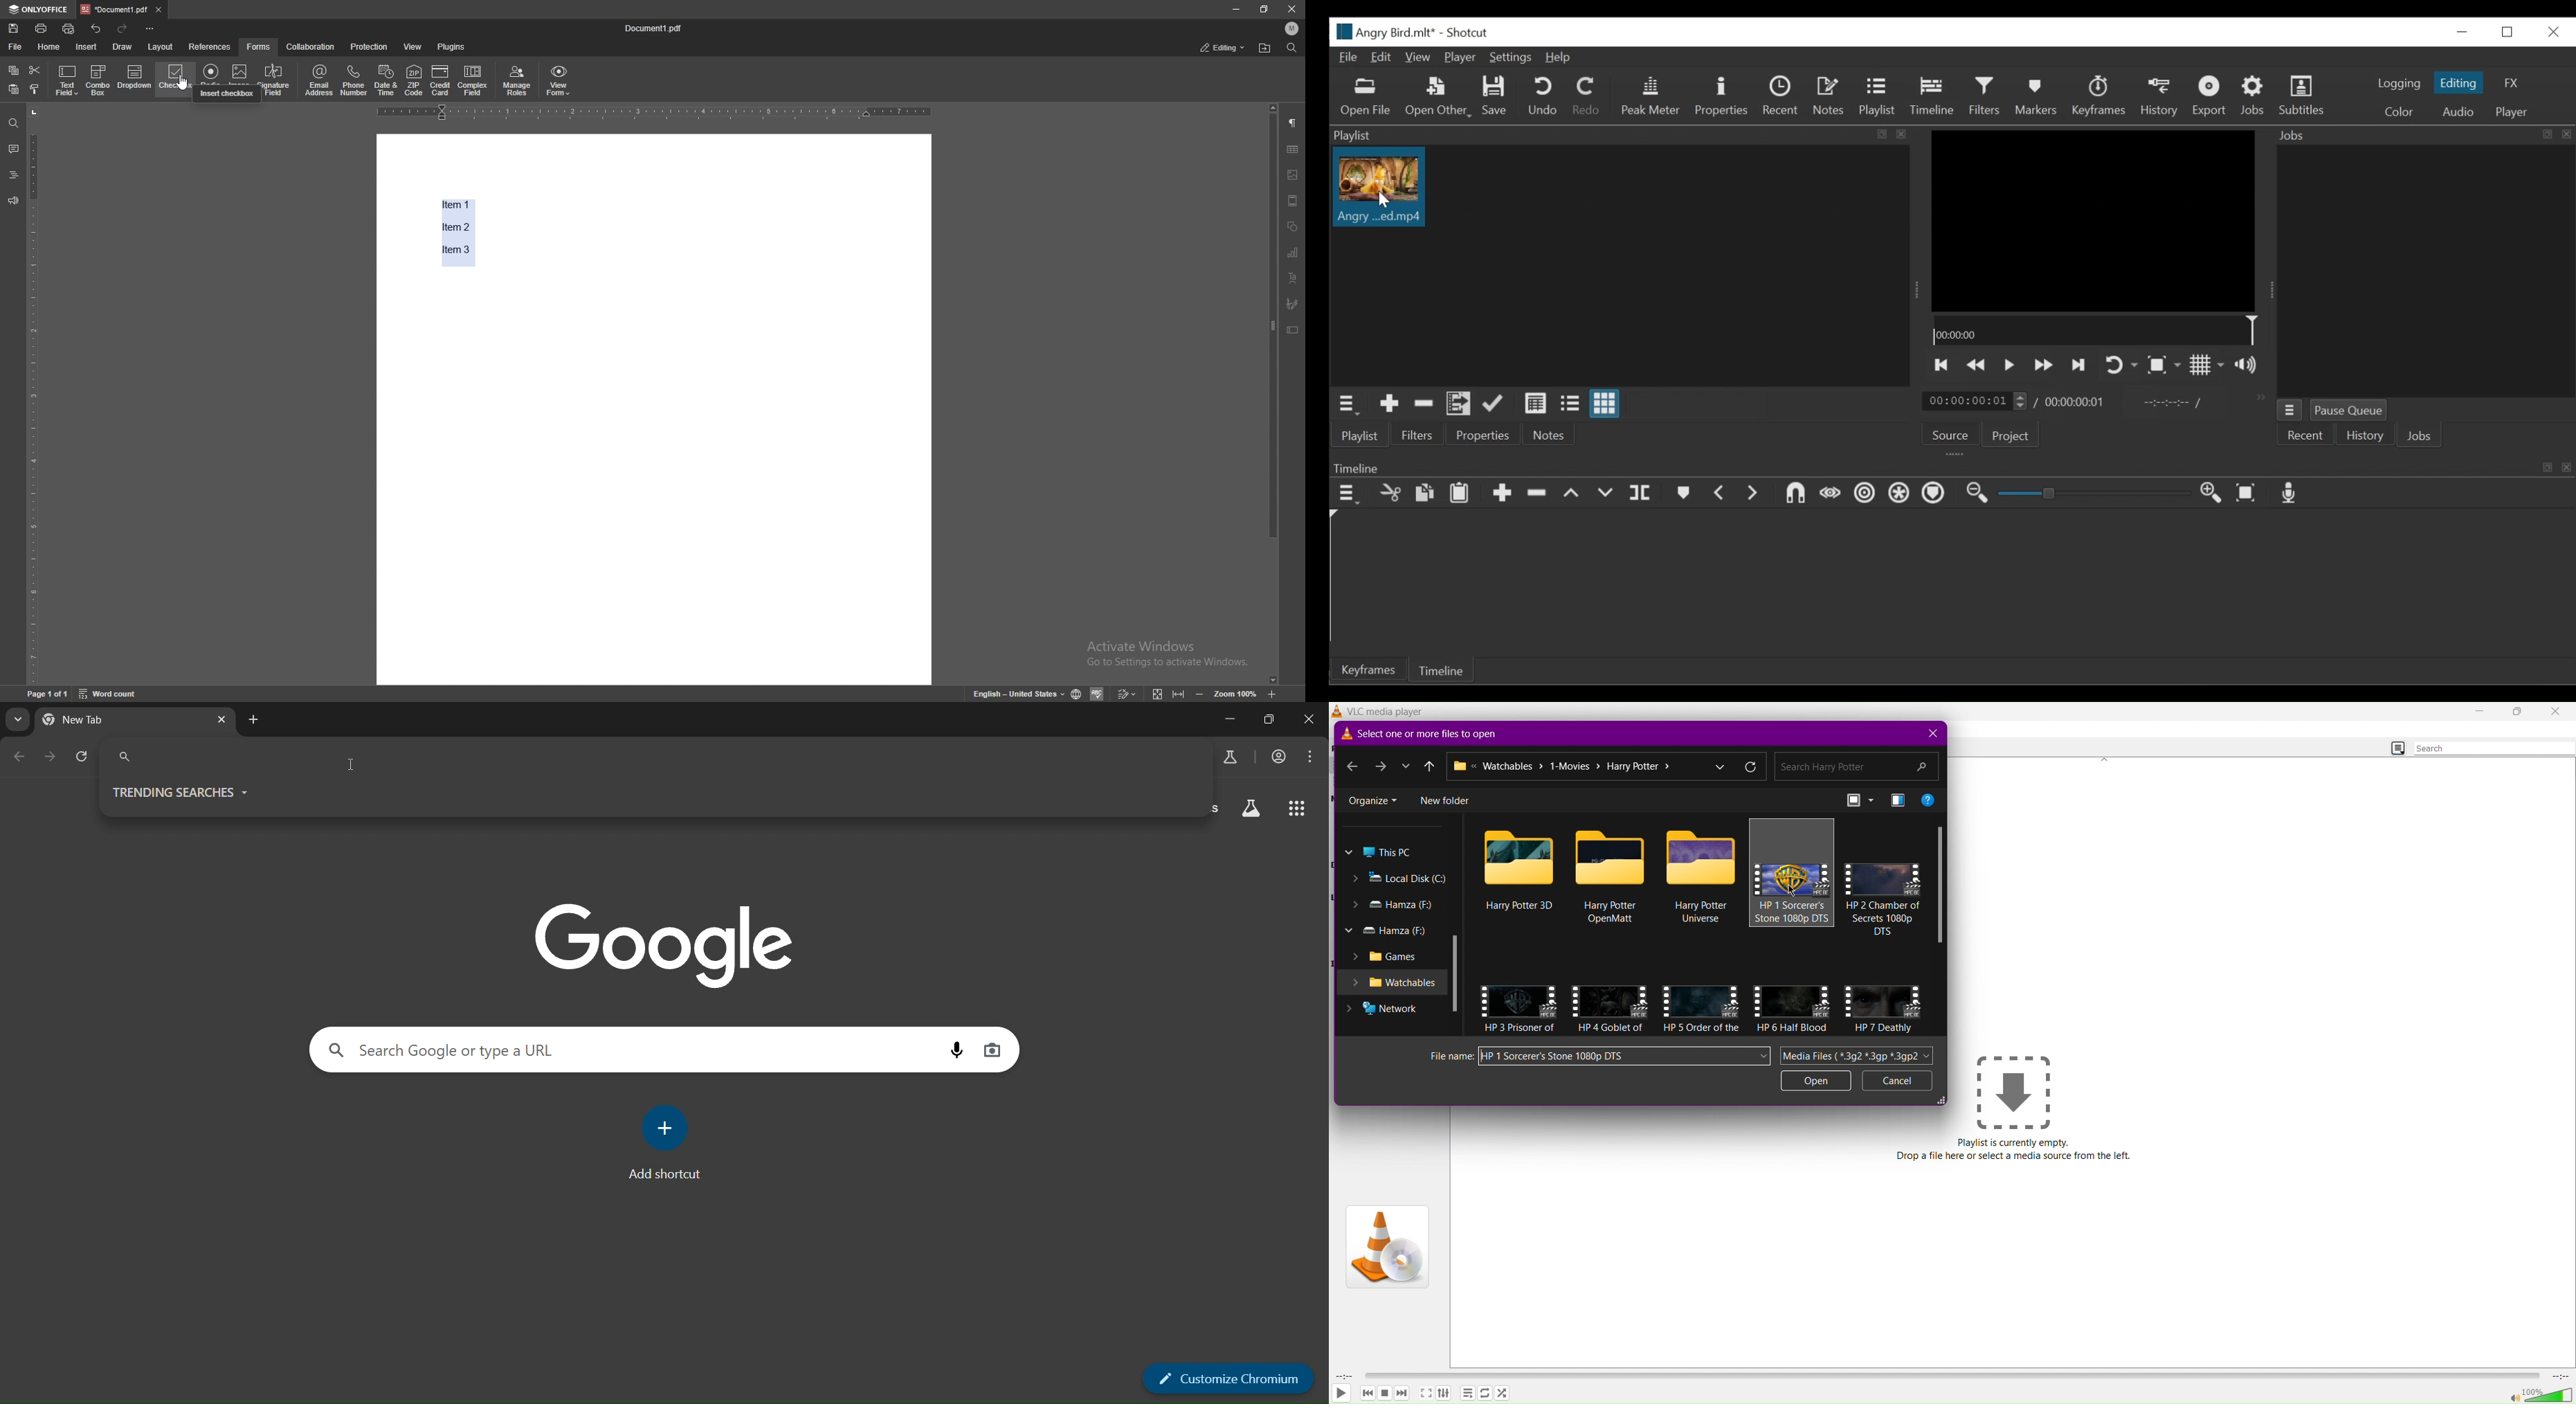 The height and width of the screenshot is (1428, 2576). Describe the element at coordinates (2552, 32) in the screenshot. I see `Close` at that location.